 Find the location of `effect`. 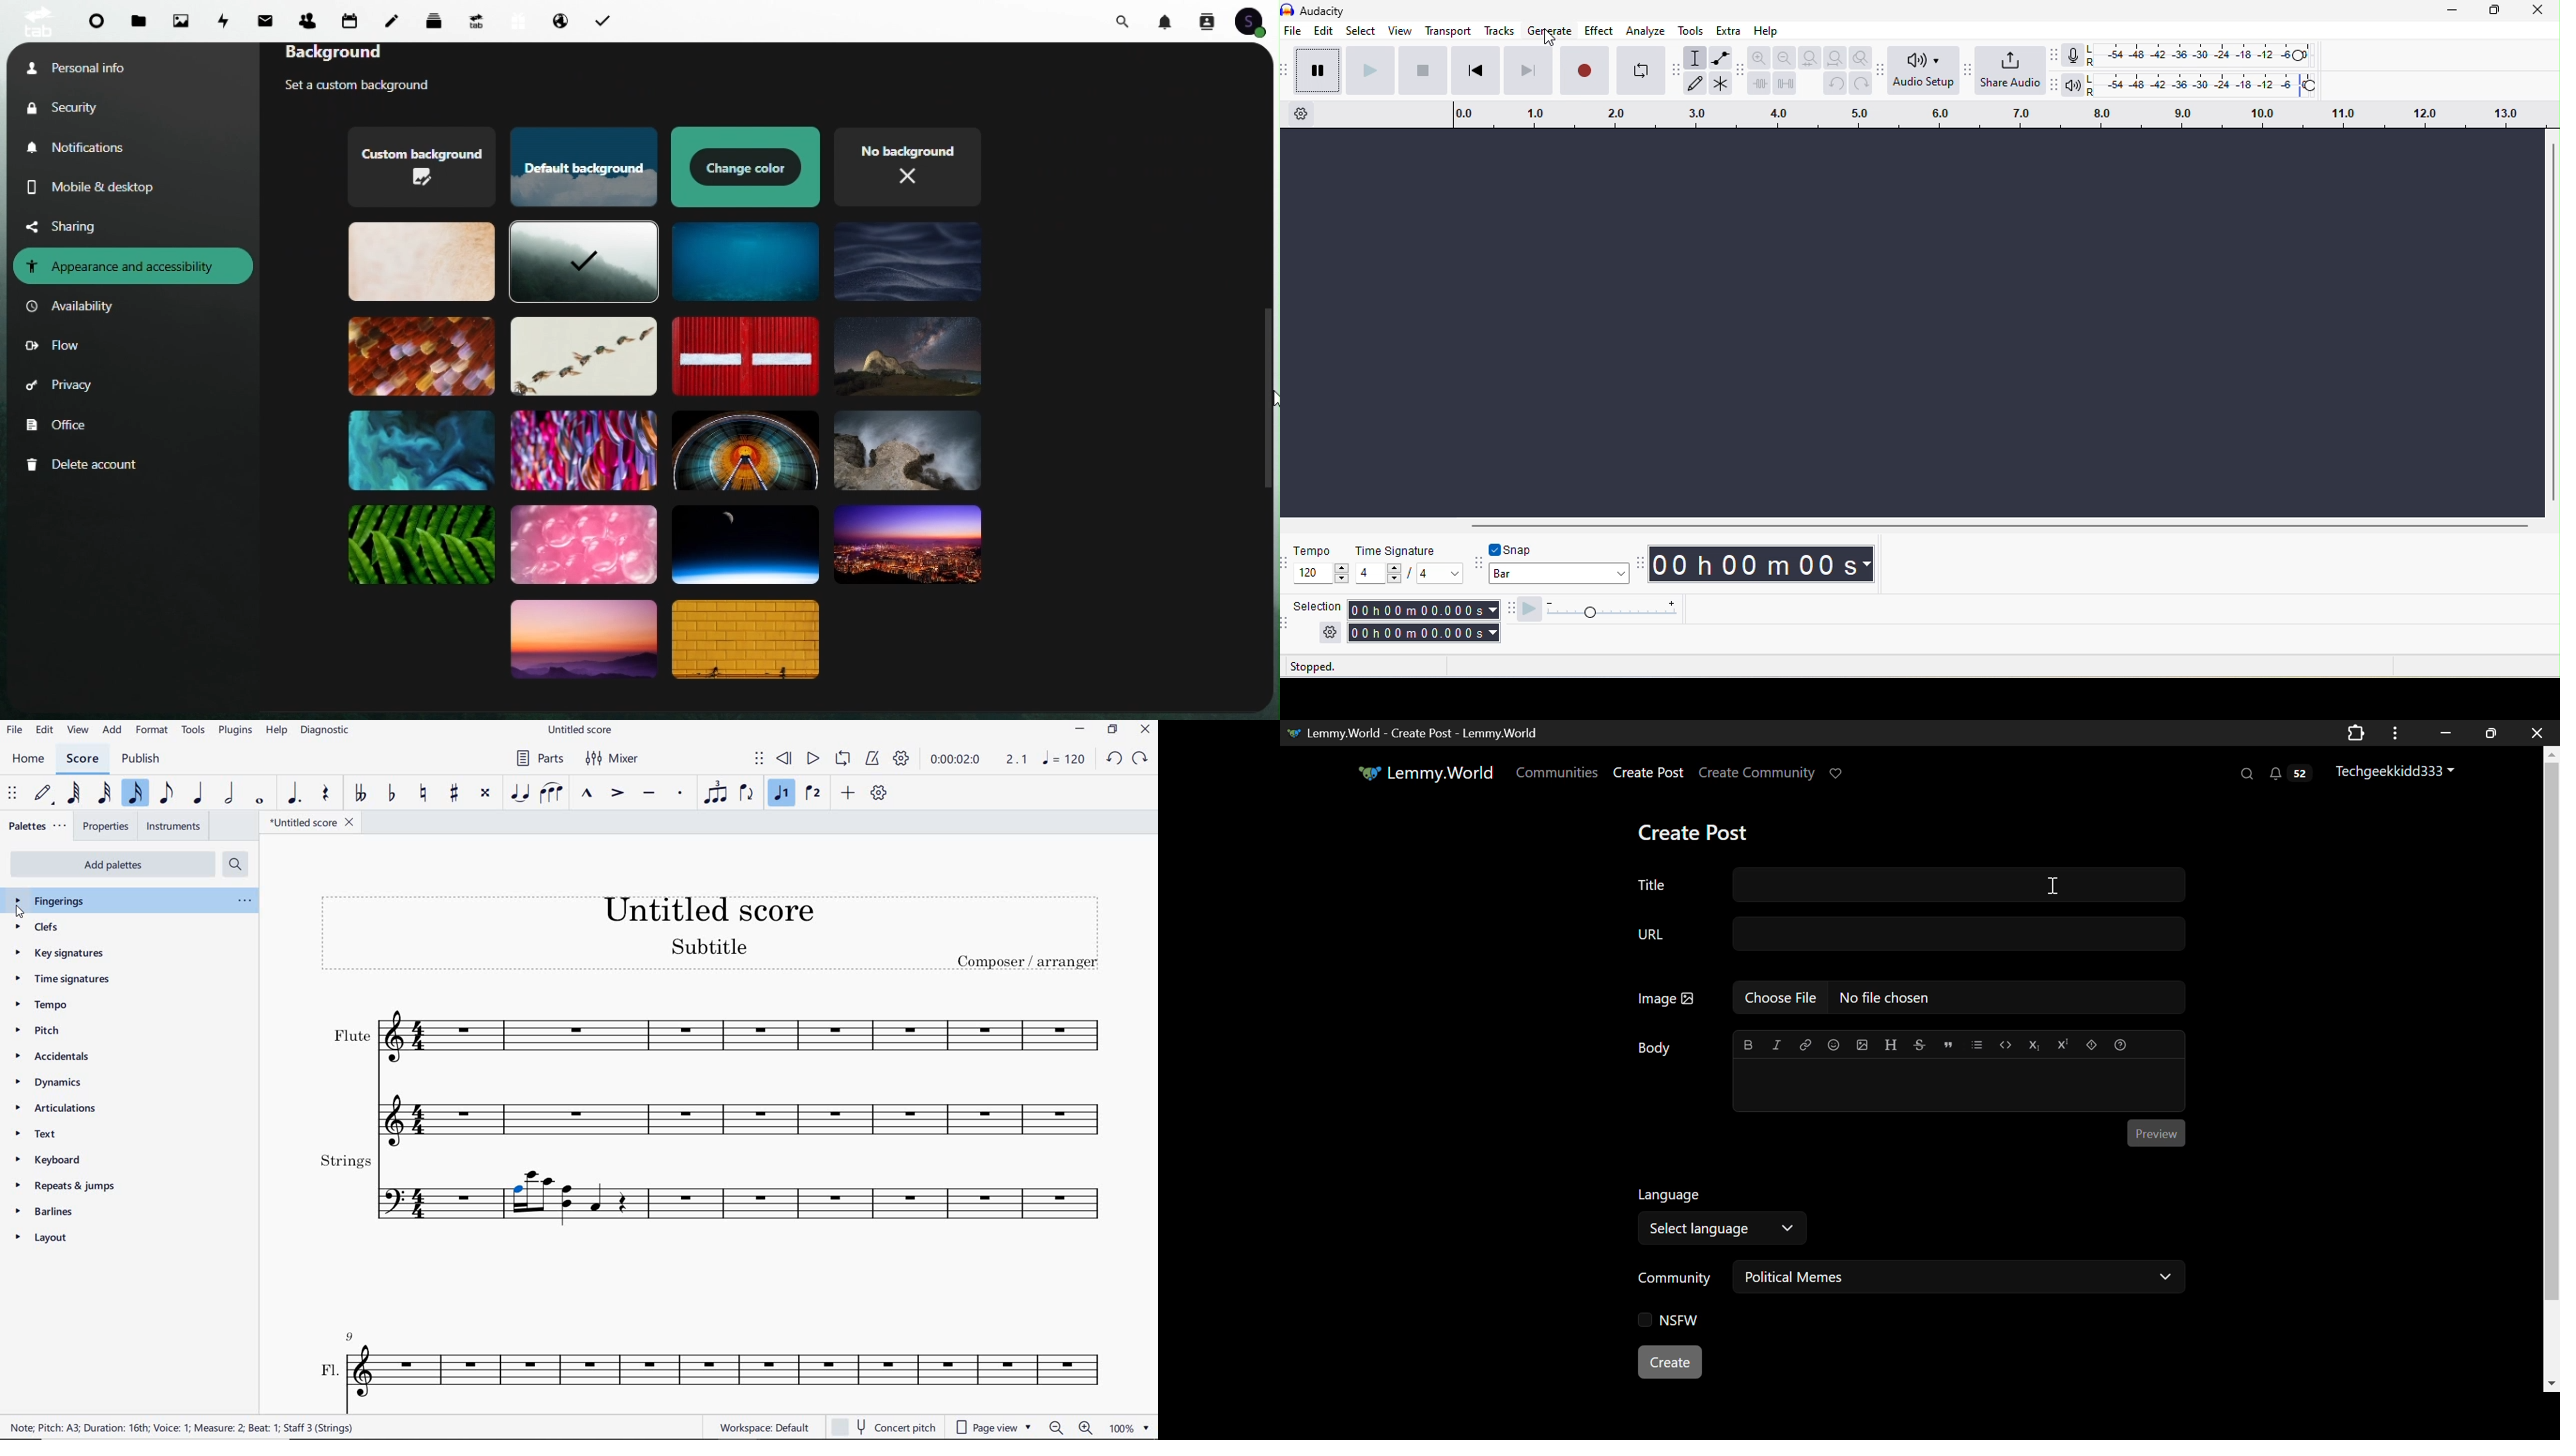

effect is located at coordinates (1601, 30).